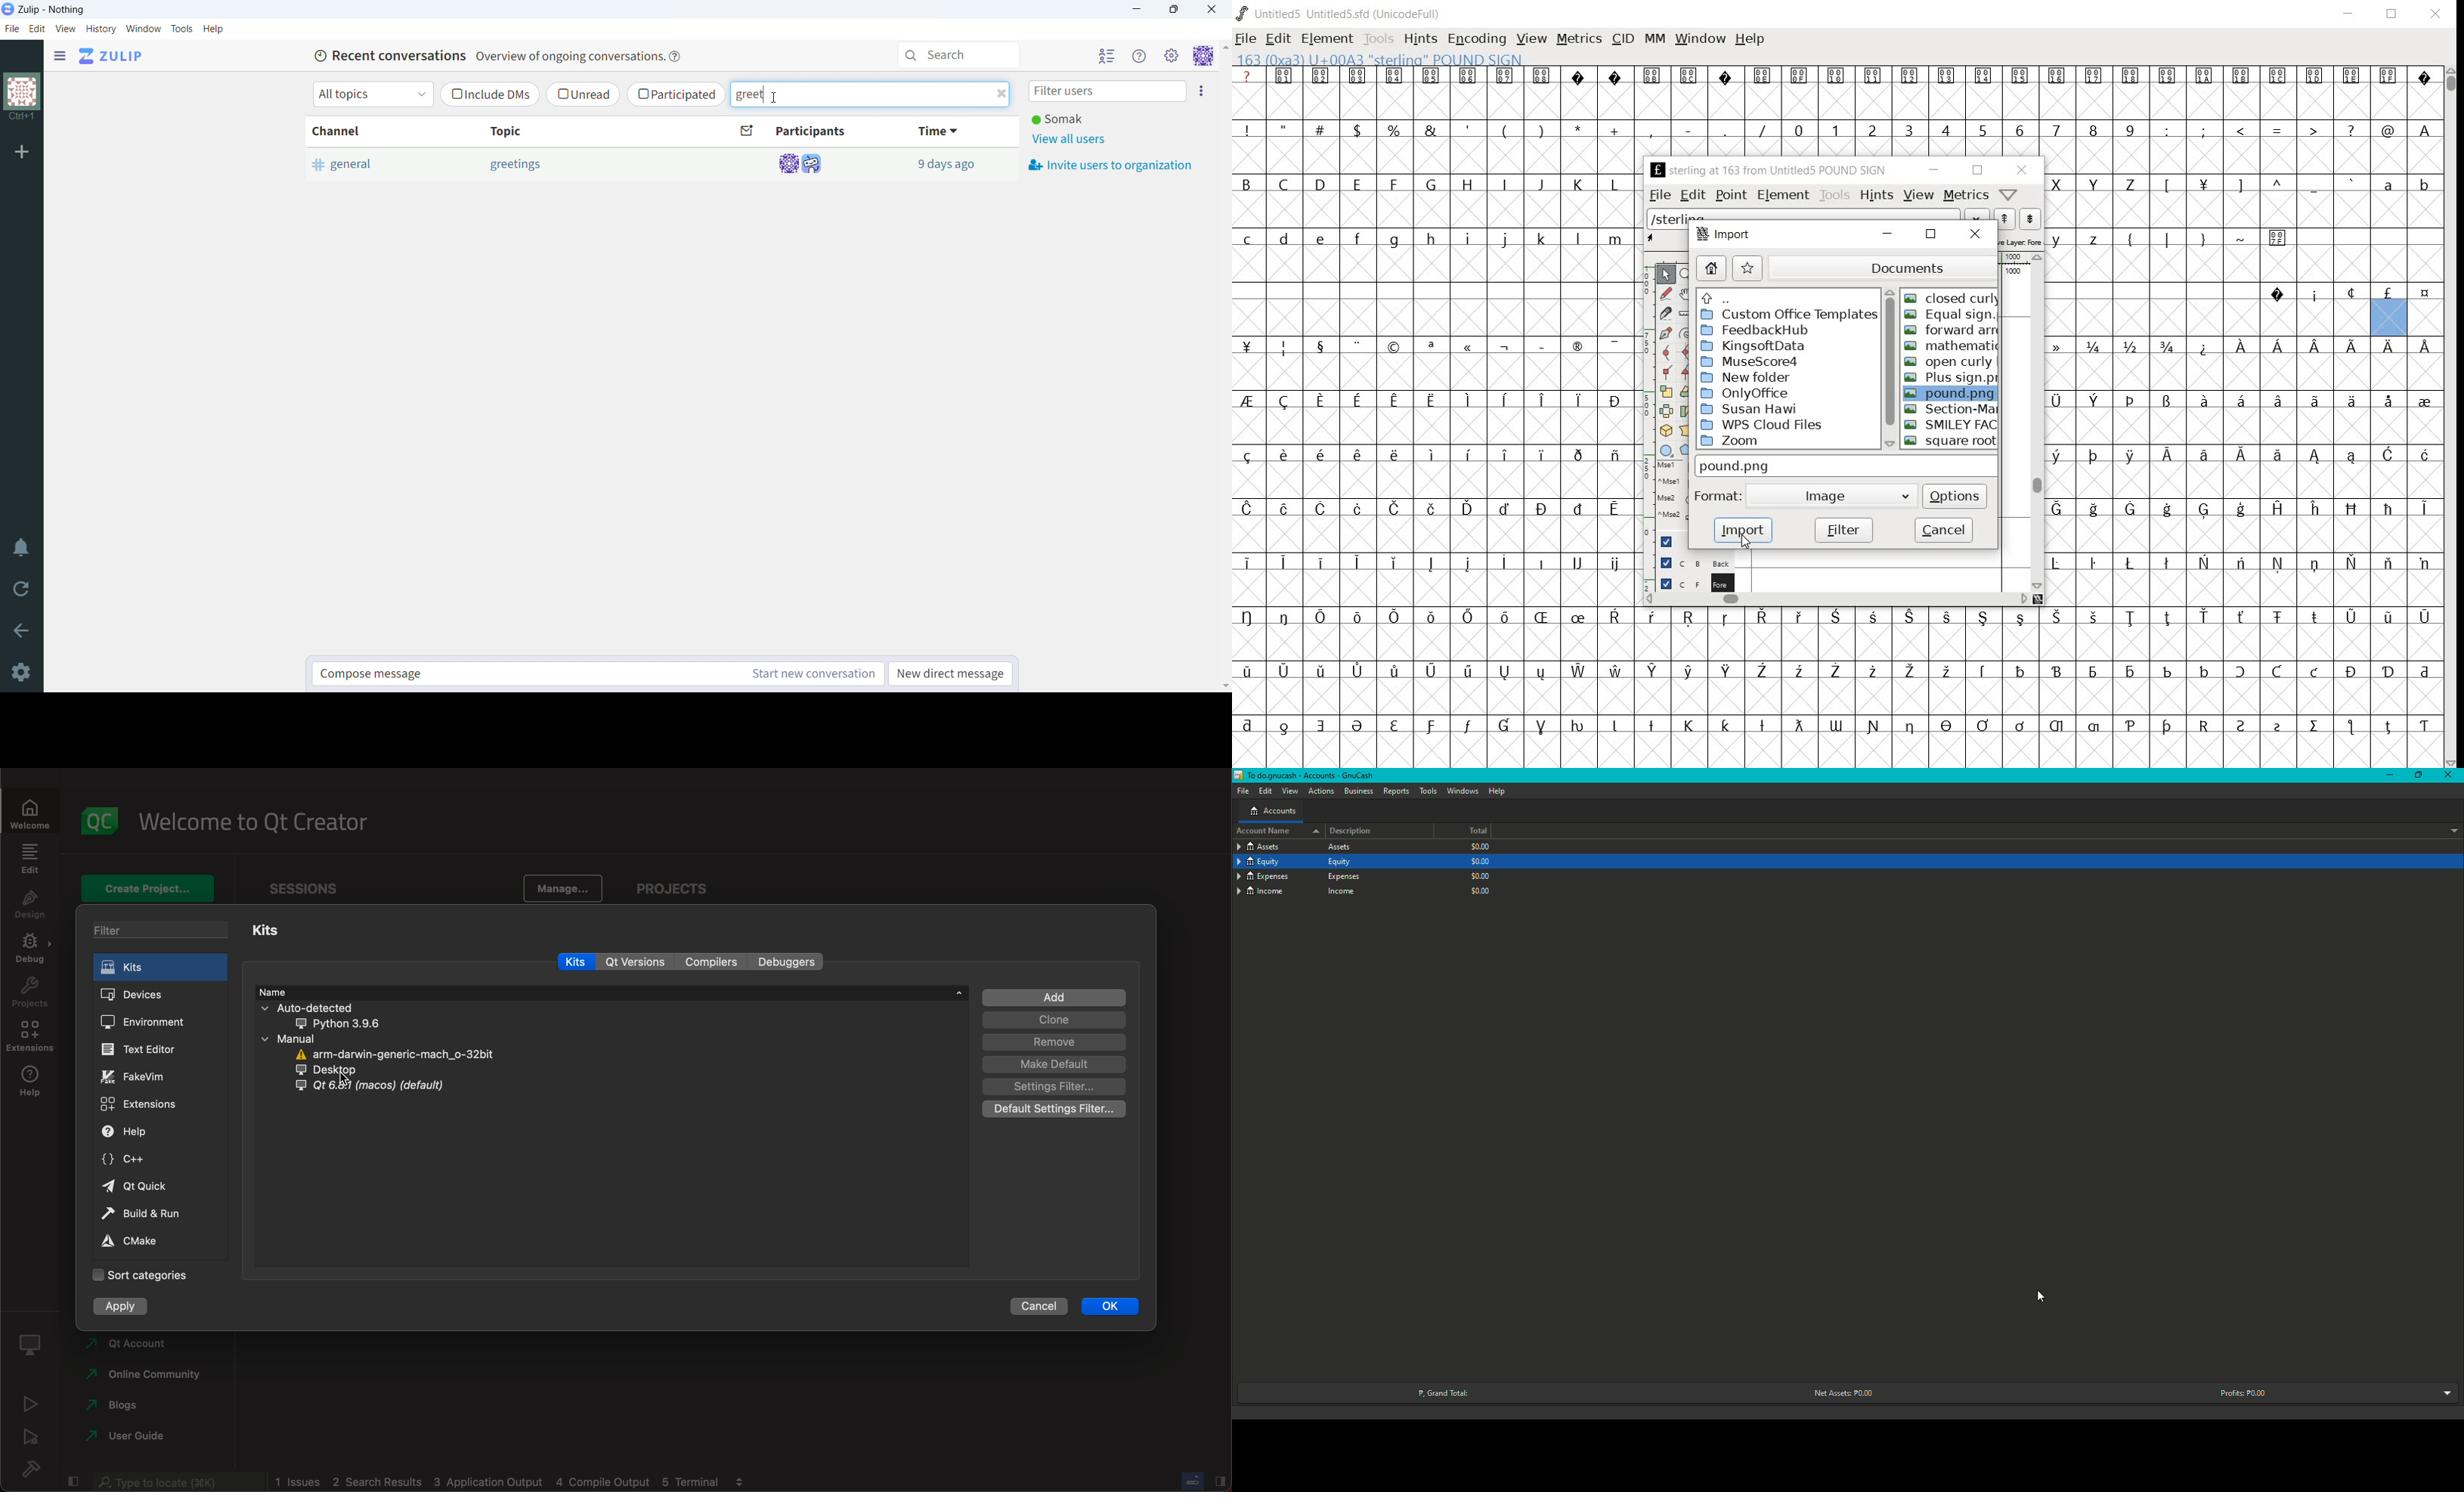 Image resolution: width=2464 pixels, height=1512 pixels. Describe the element at coordinates (1428, 791) in the screenshot. I see `Tools` at that location.